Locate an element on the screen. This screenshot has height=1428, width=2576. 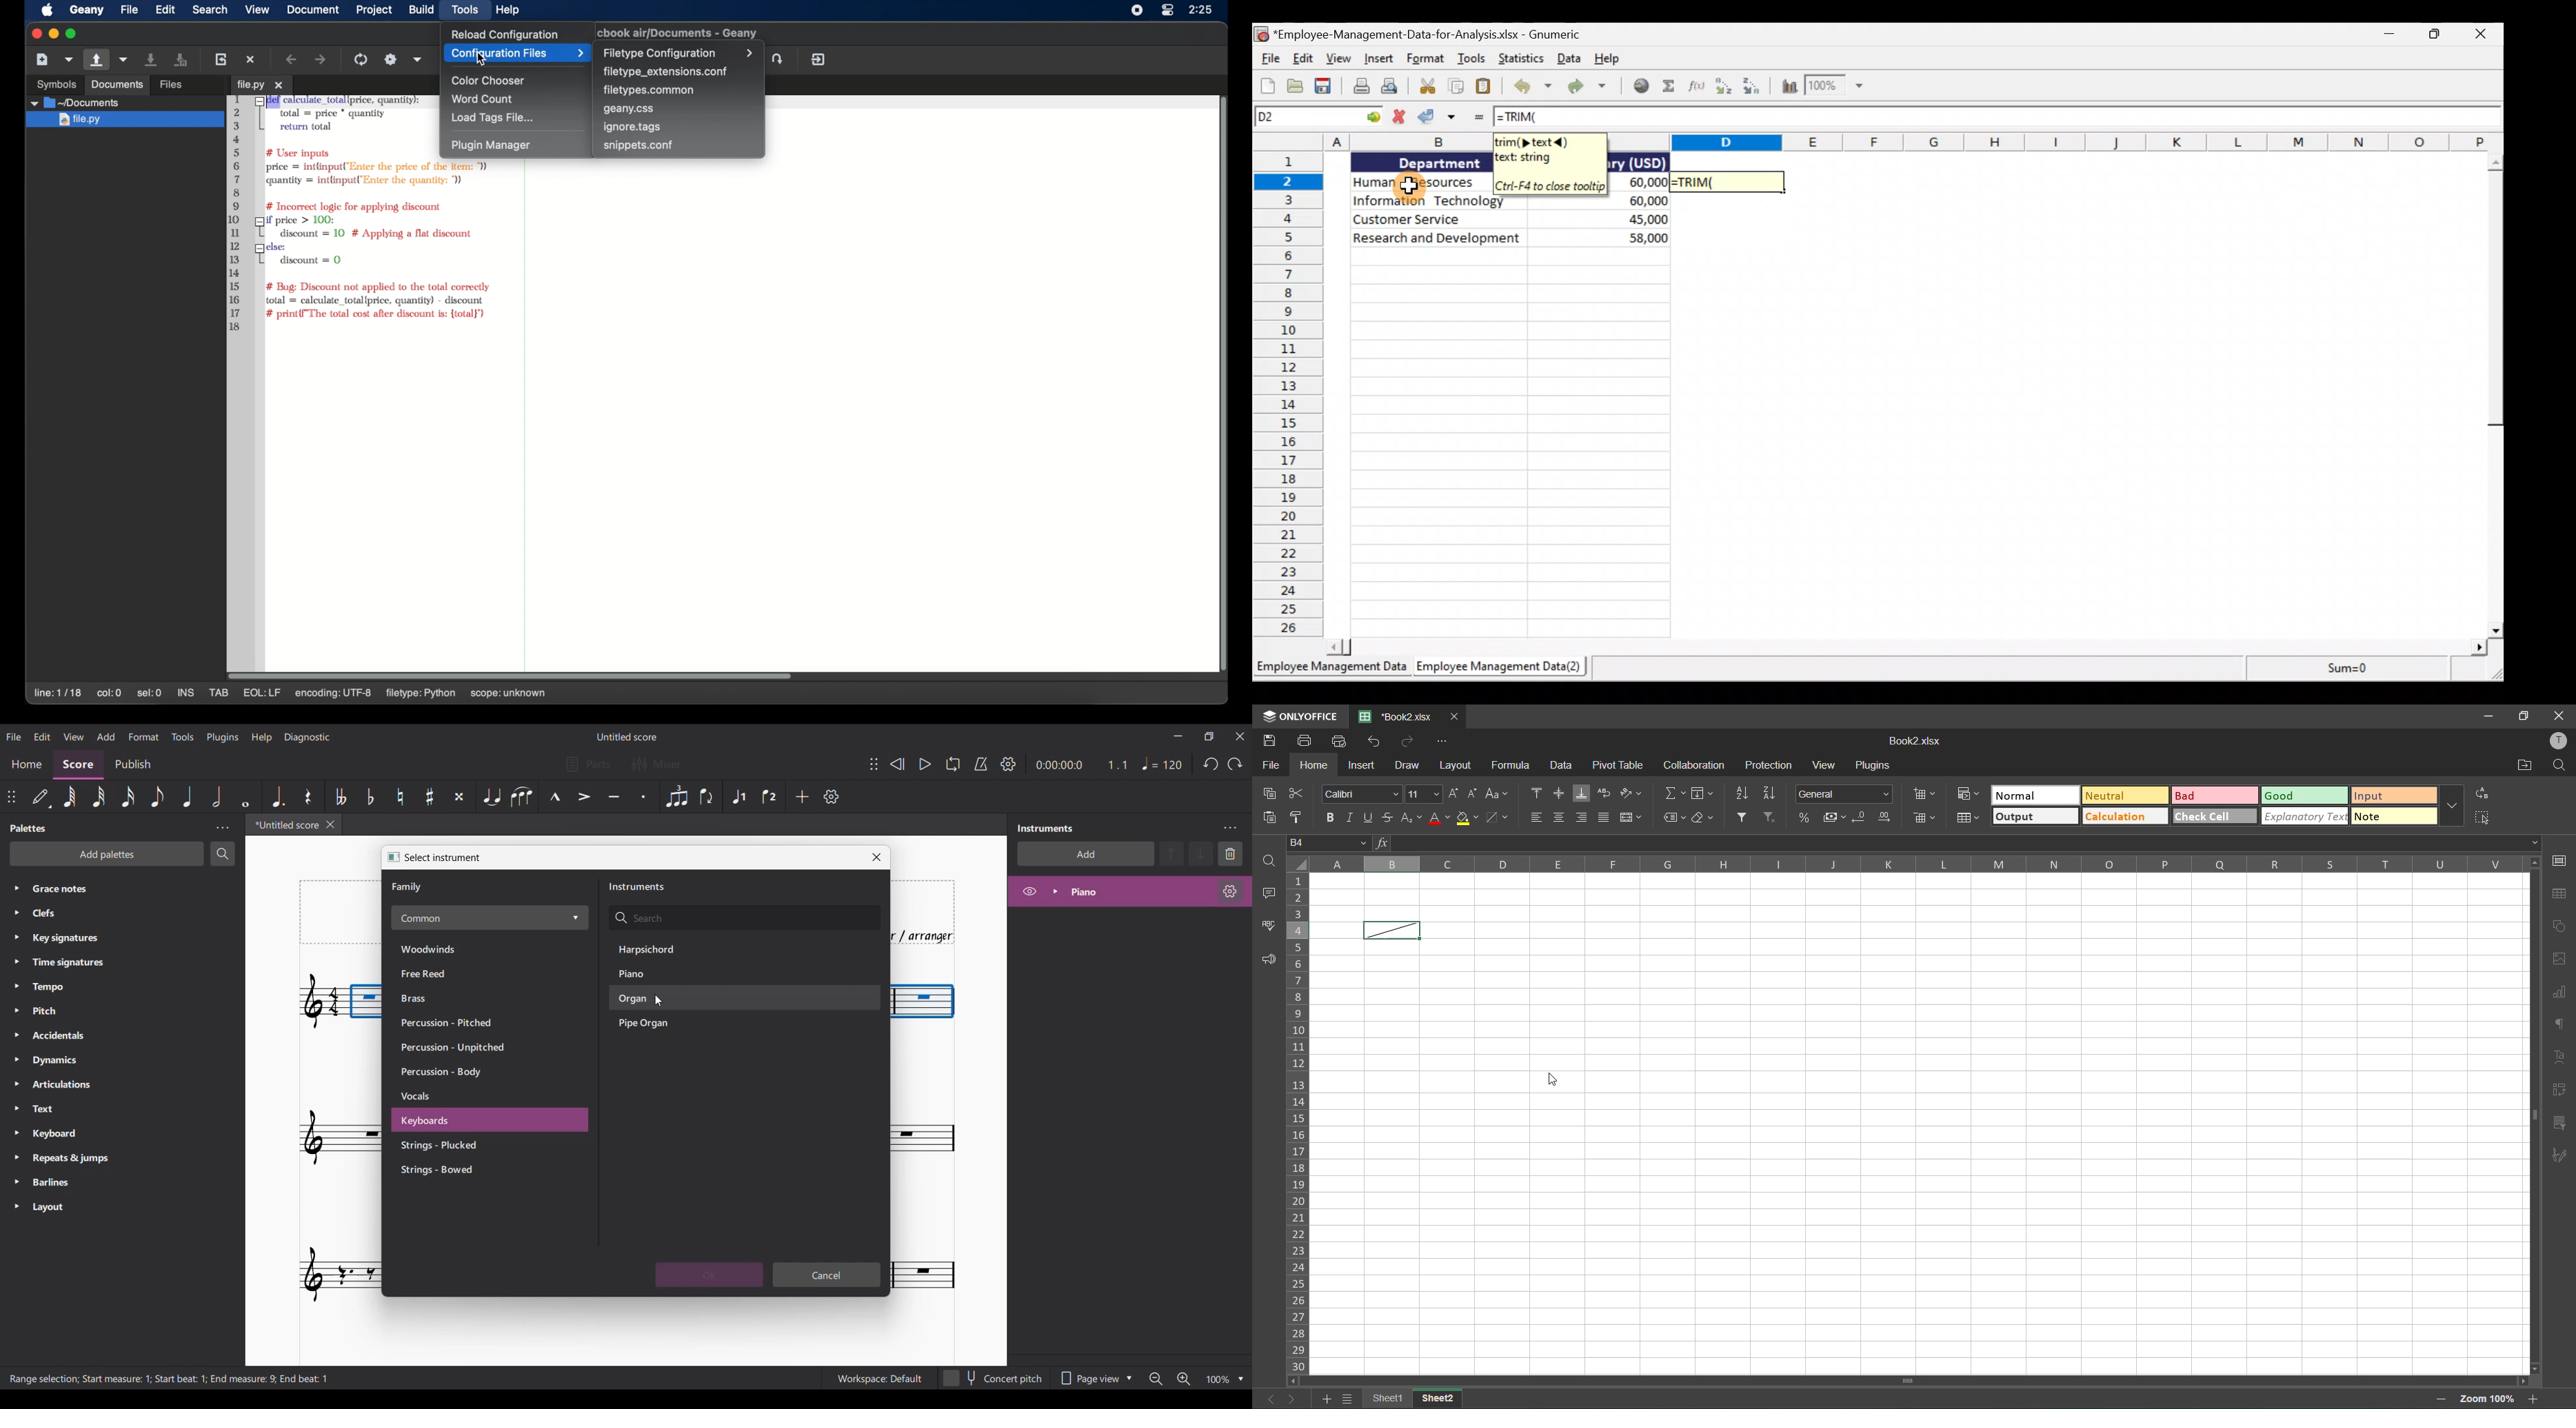
cell settings is located at coordinates (2561, 860).